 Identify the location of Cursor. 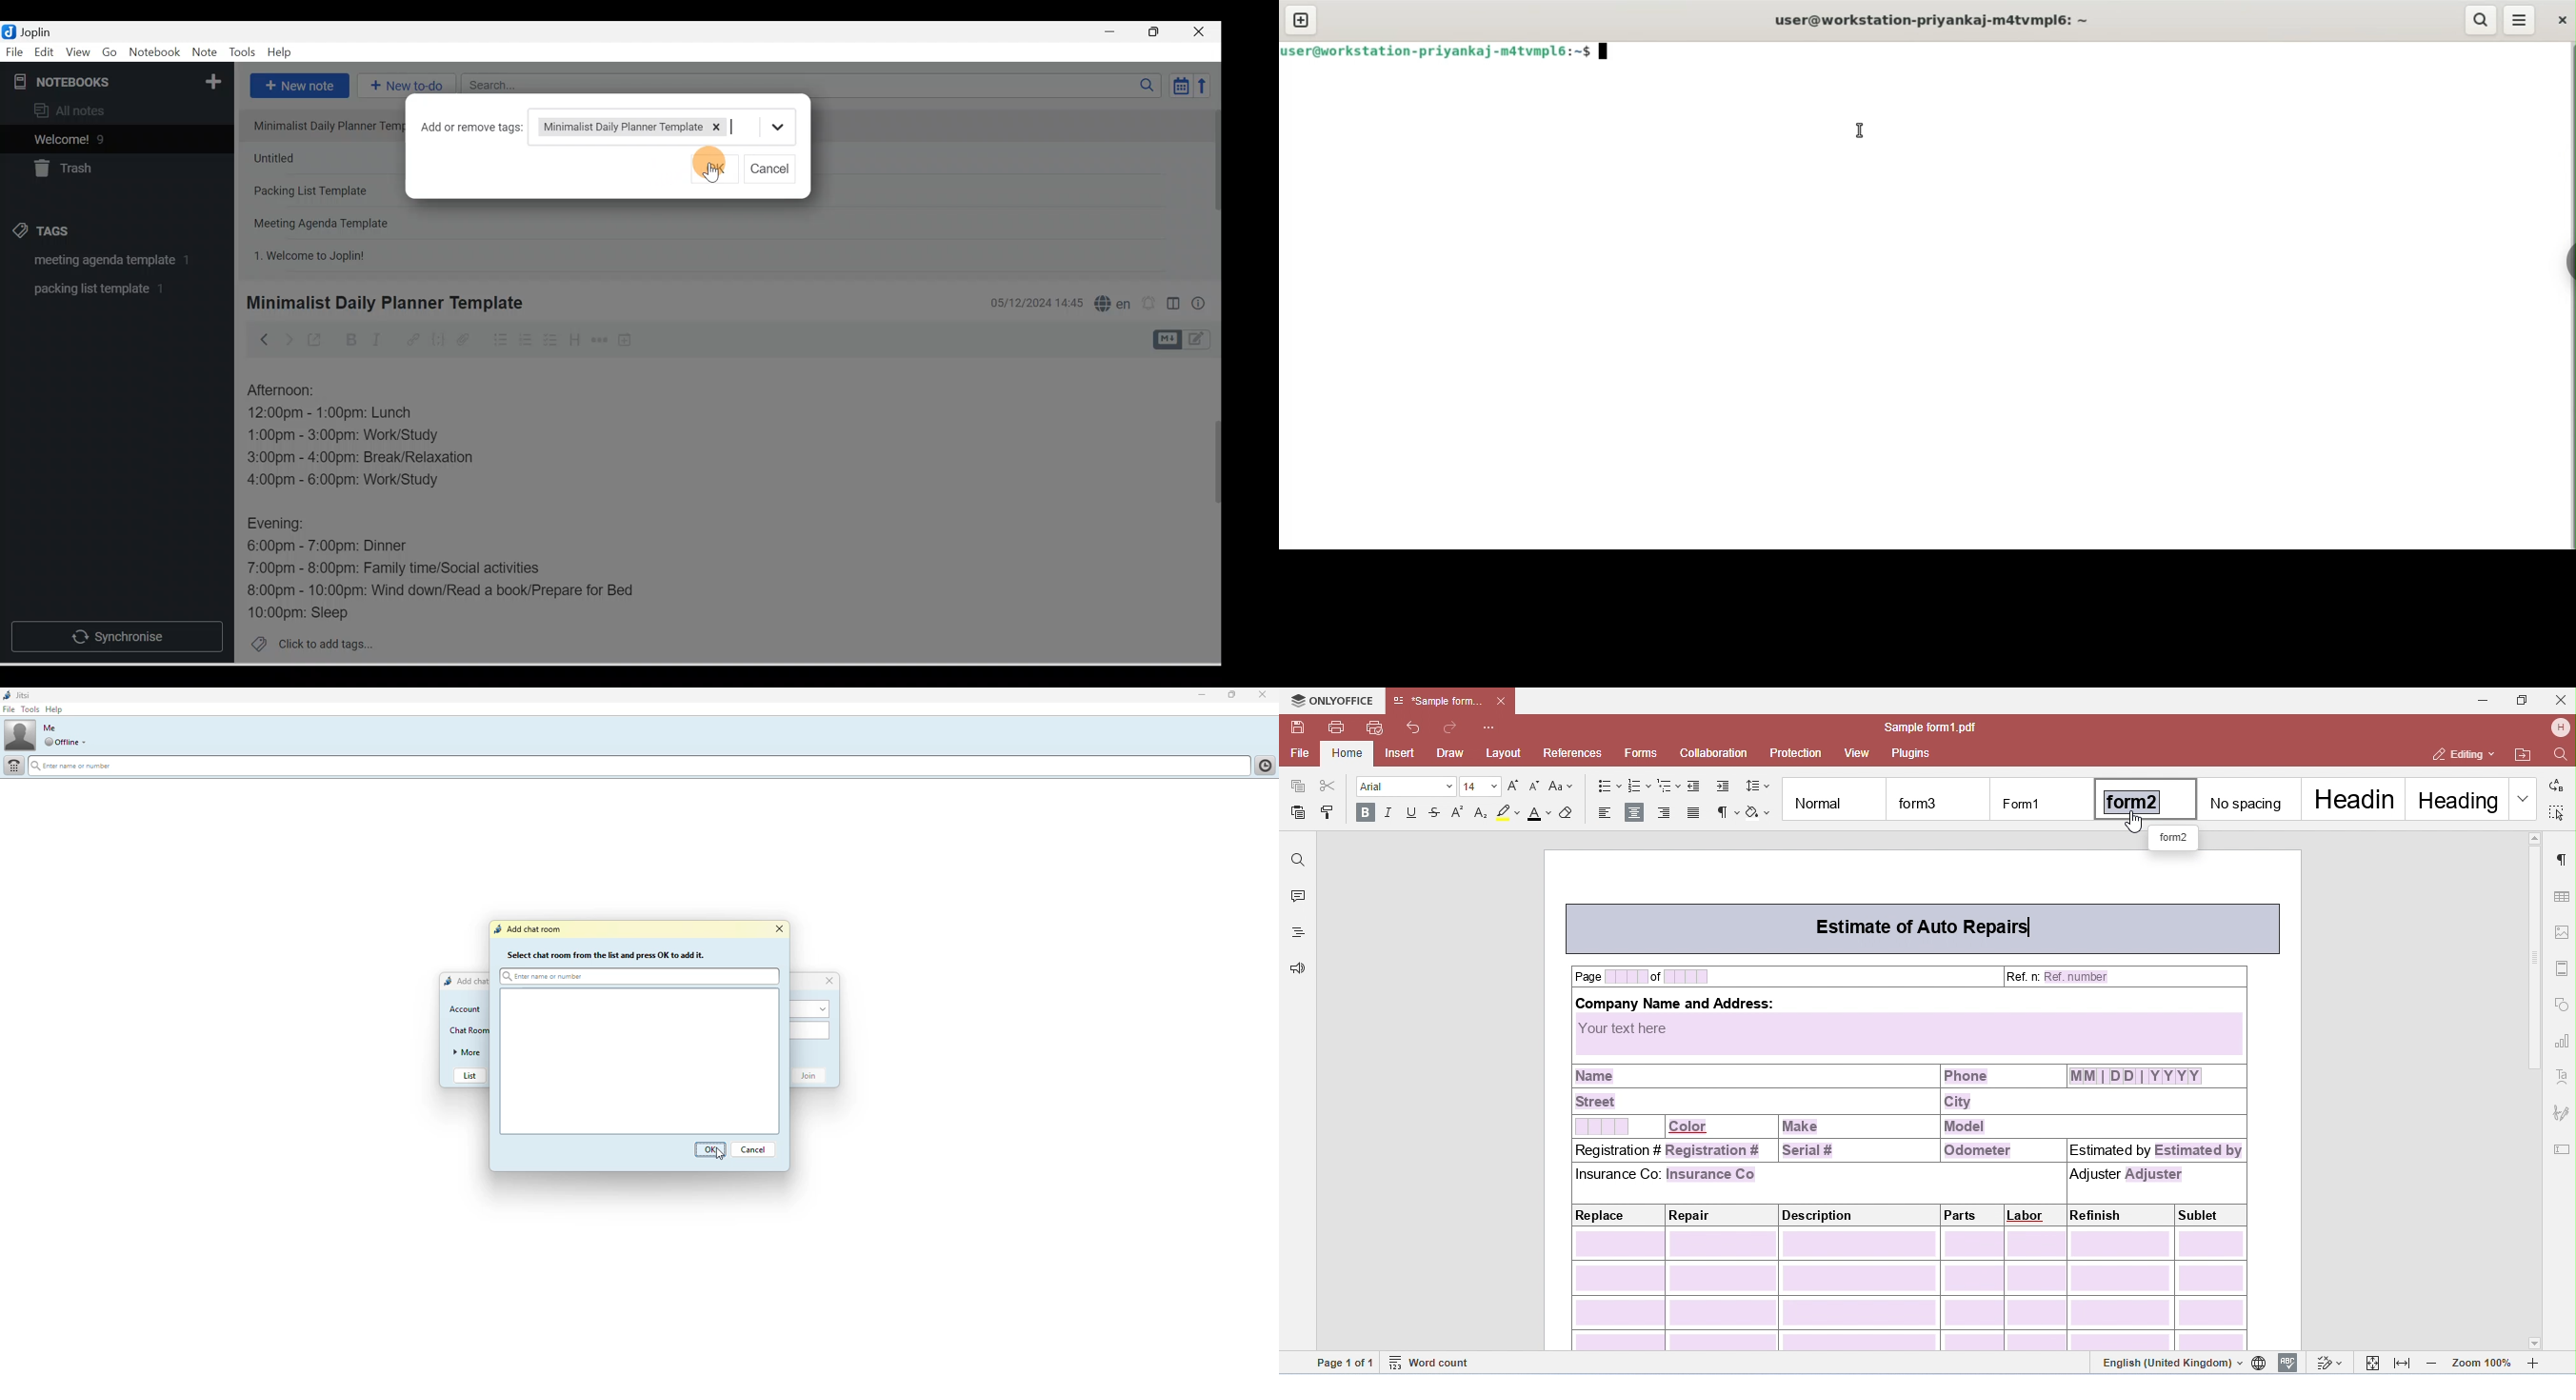
(708, 162).